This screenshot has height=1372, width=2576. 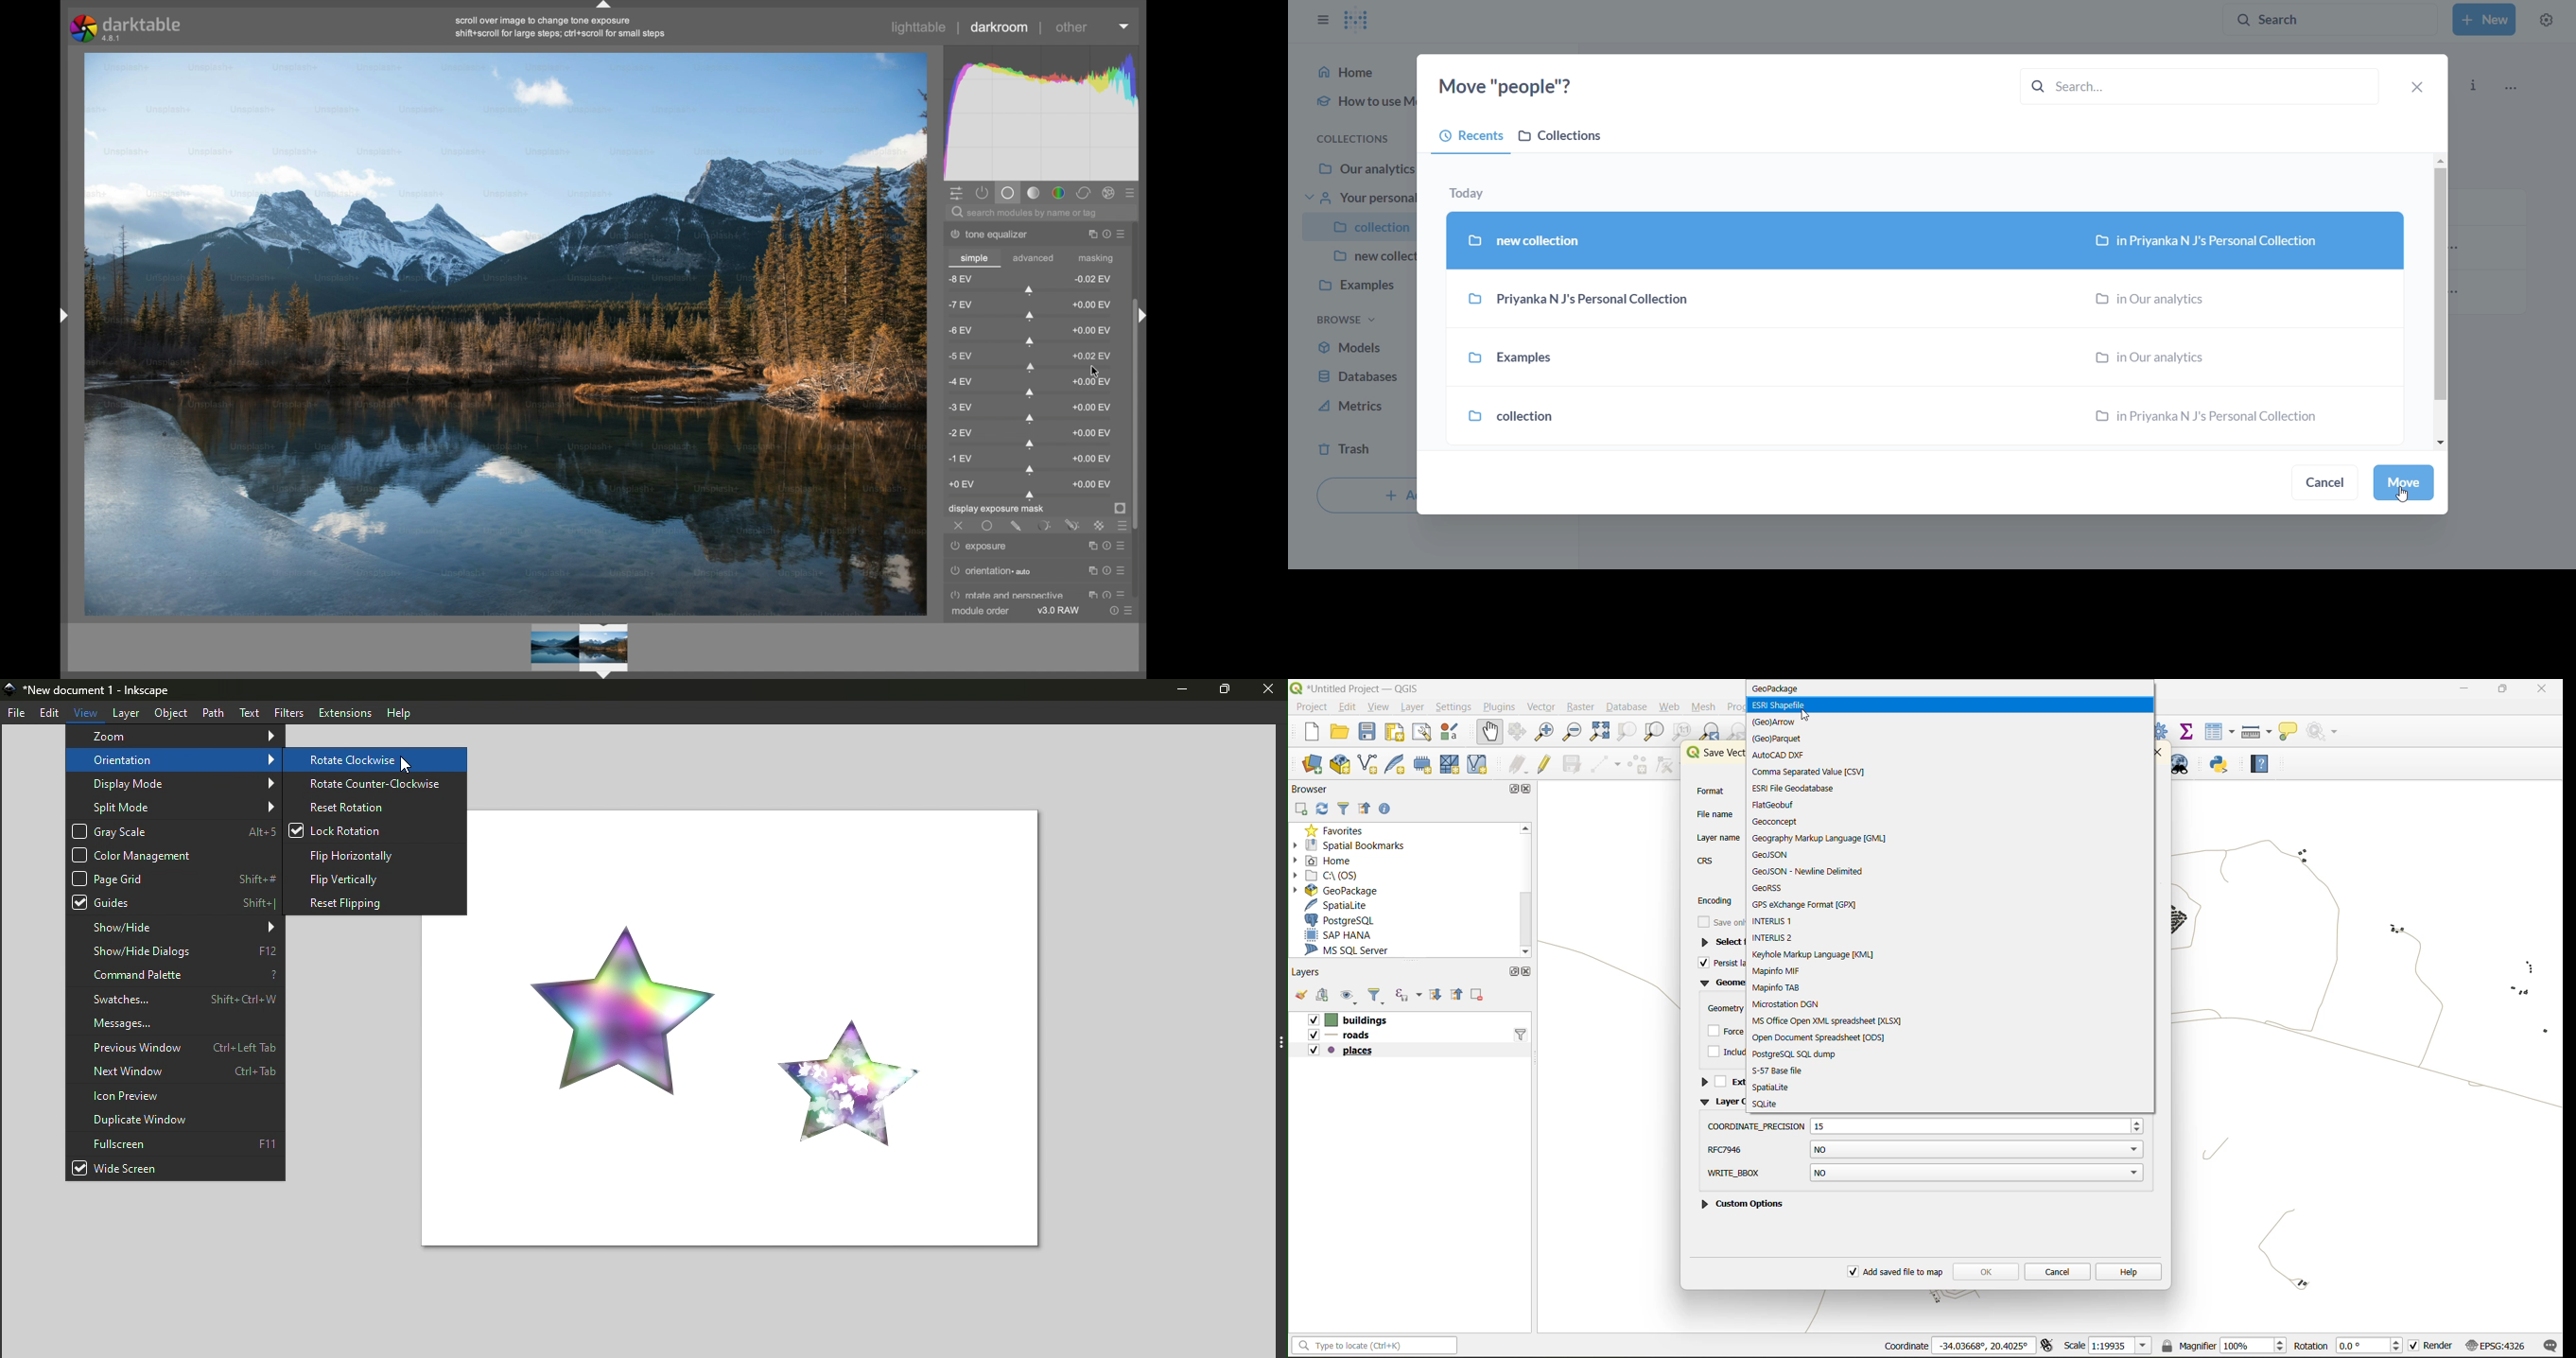 What do you see at coordinates (375, 853) in the screenshot?
I see `Flip horizontal` at bounding box center [375, 853].